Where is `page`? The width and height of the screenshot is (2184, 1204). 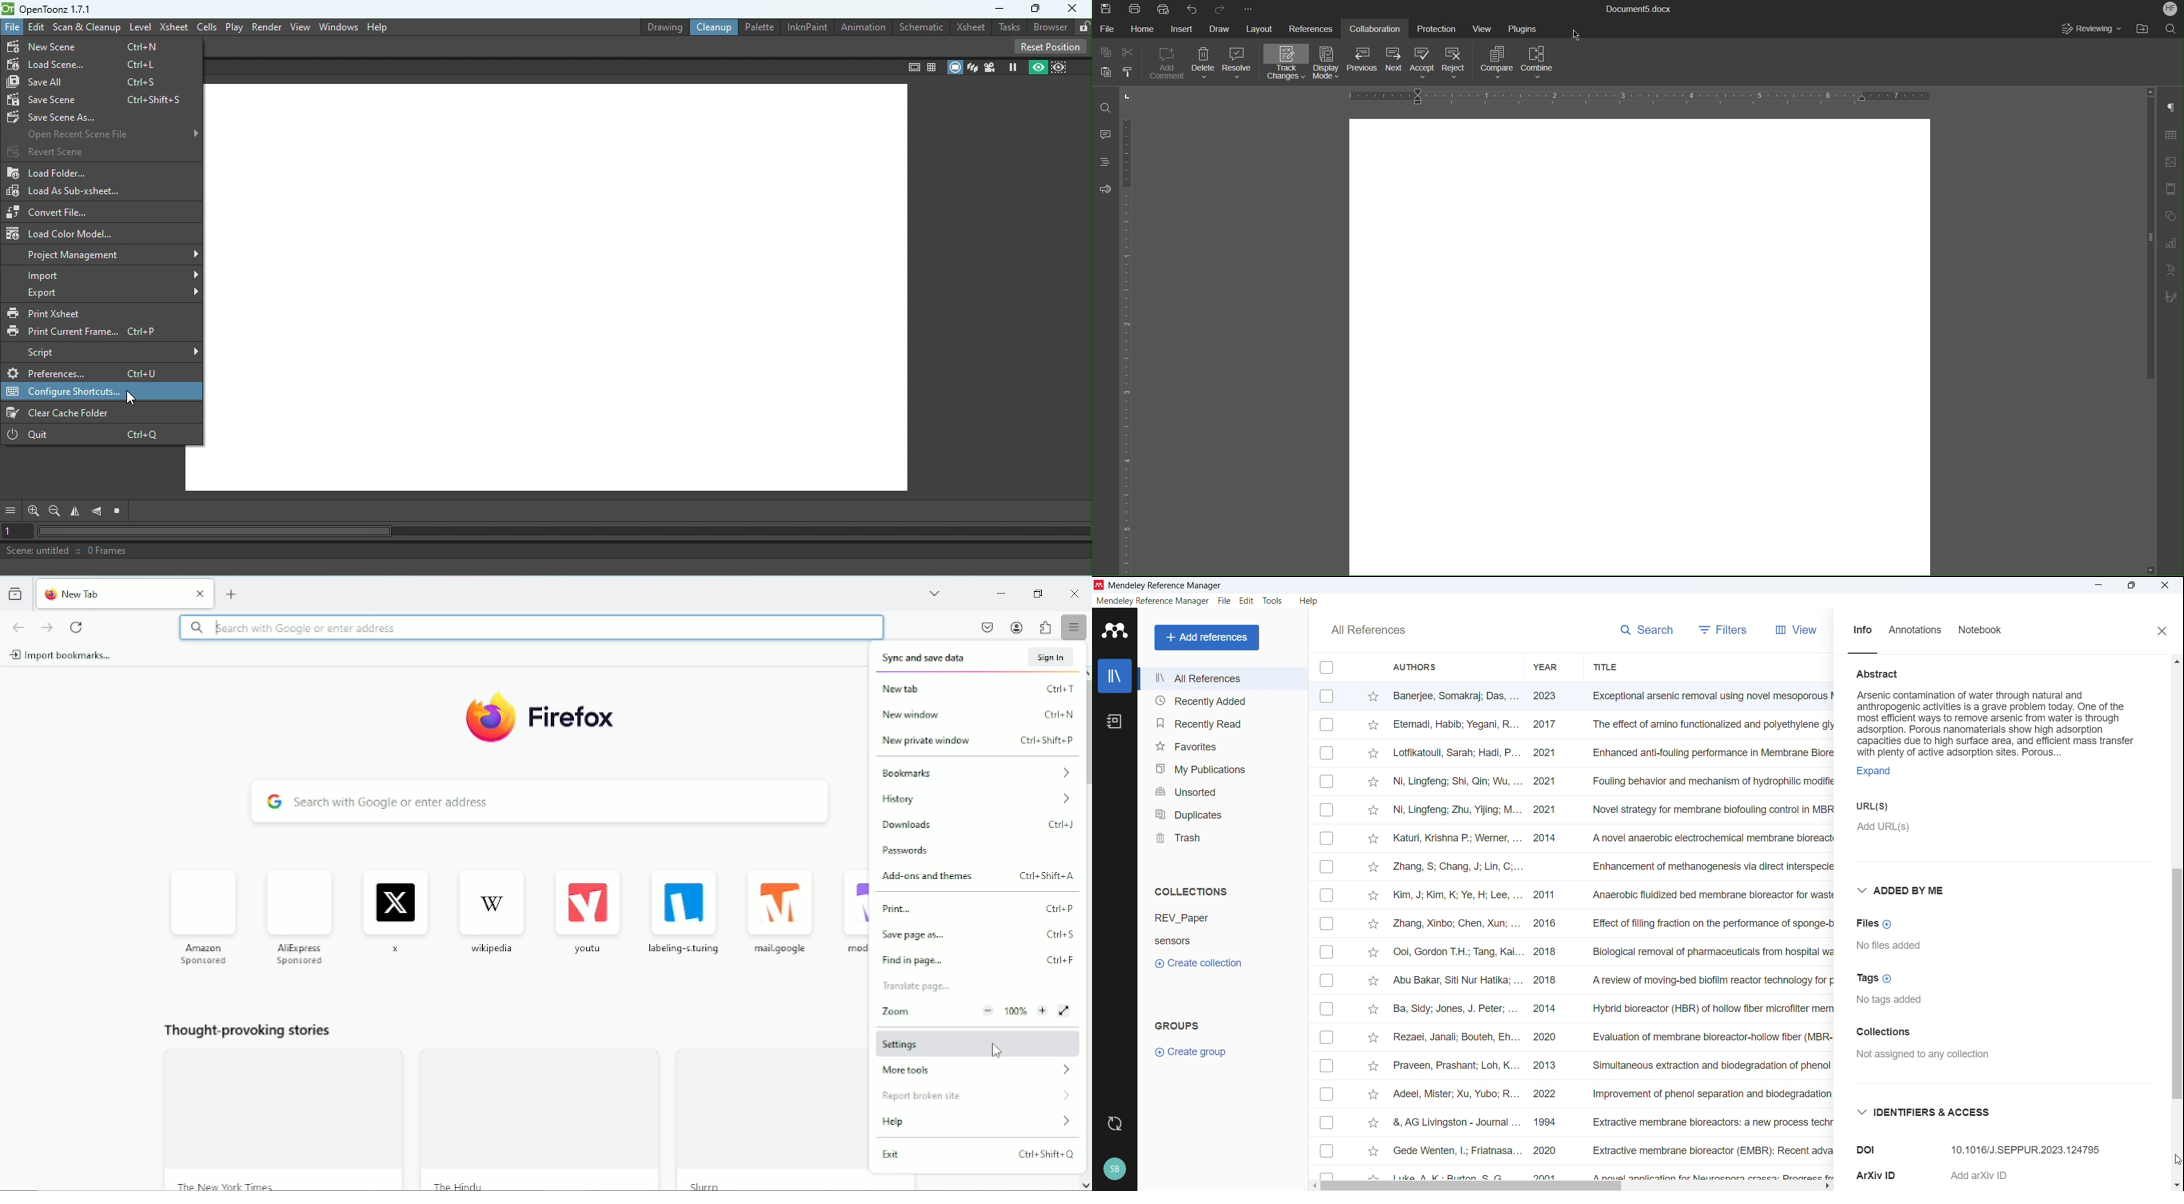 page is located at coordinates (1639, 343).